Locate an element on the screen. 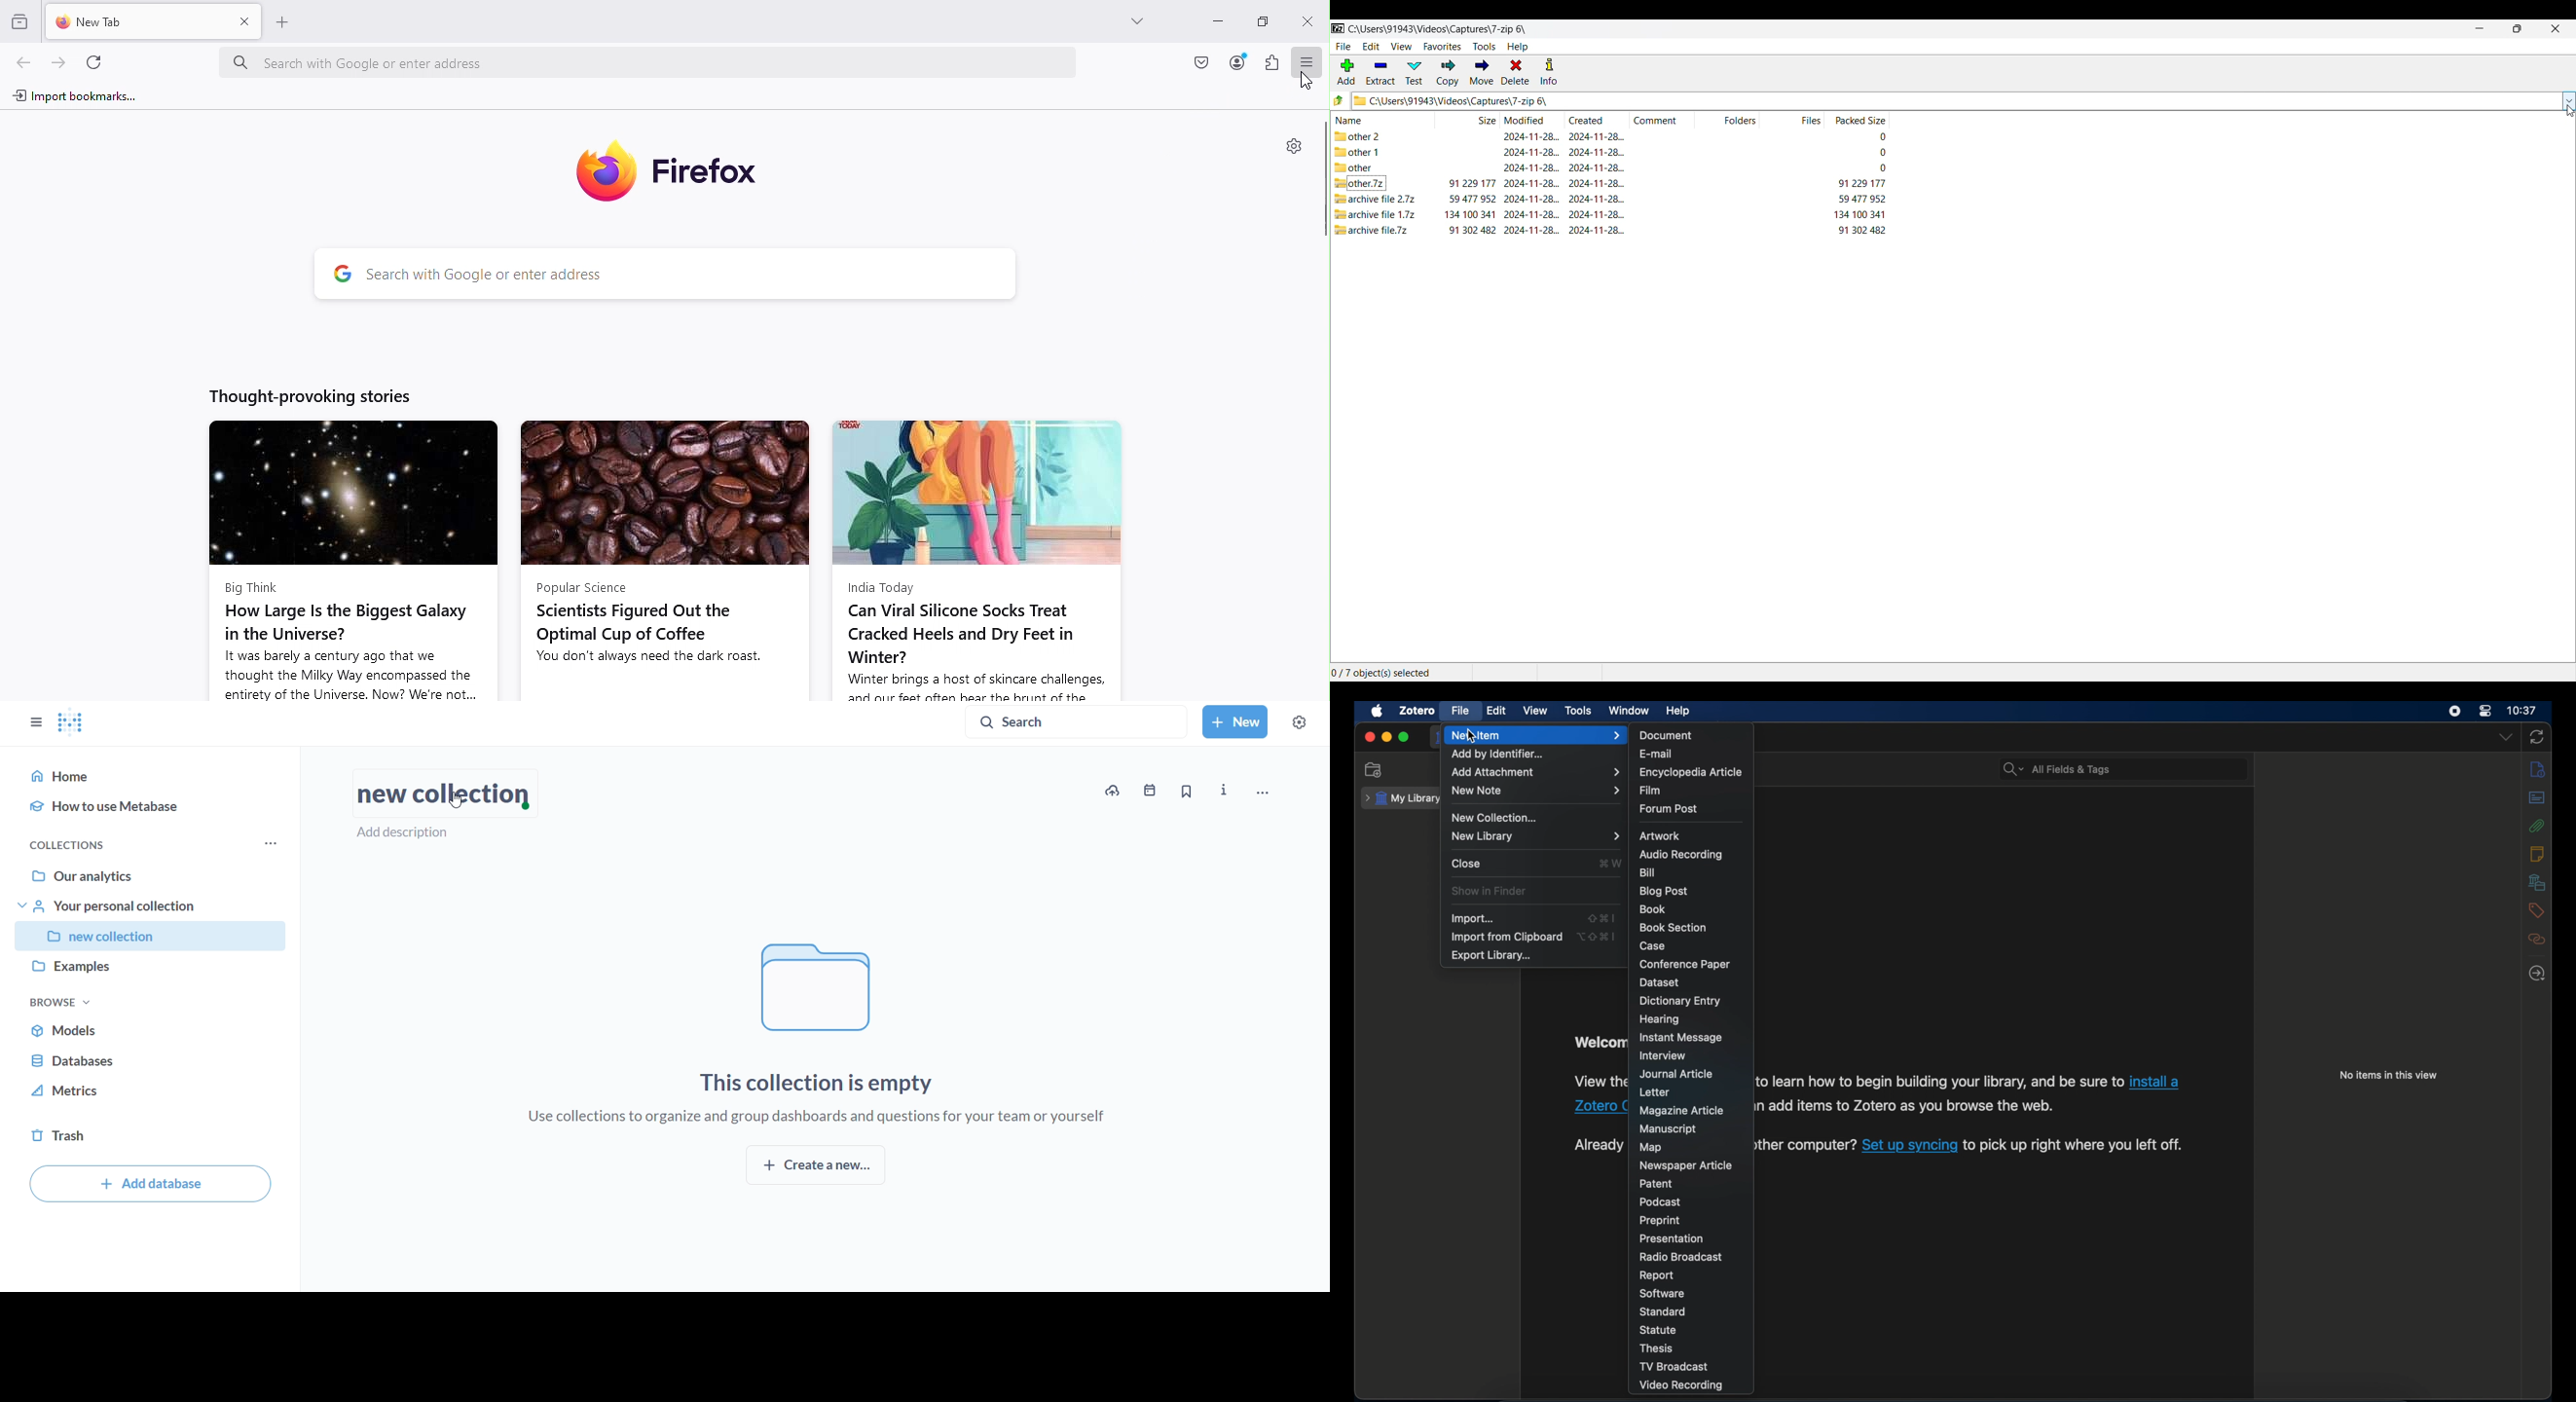  add attachment is located at coordinates (1537, 772).